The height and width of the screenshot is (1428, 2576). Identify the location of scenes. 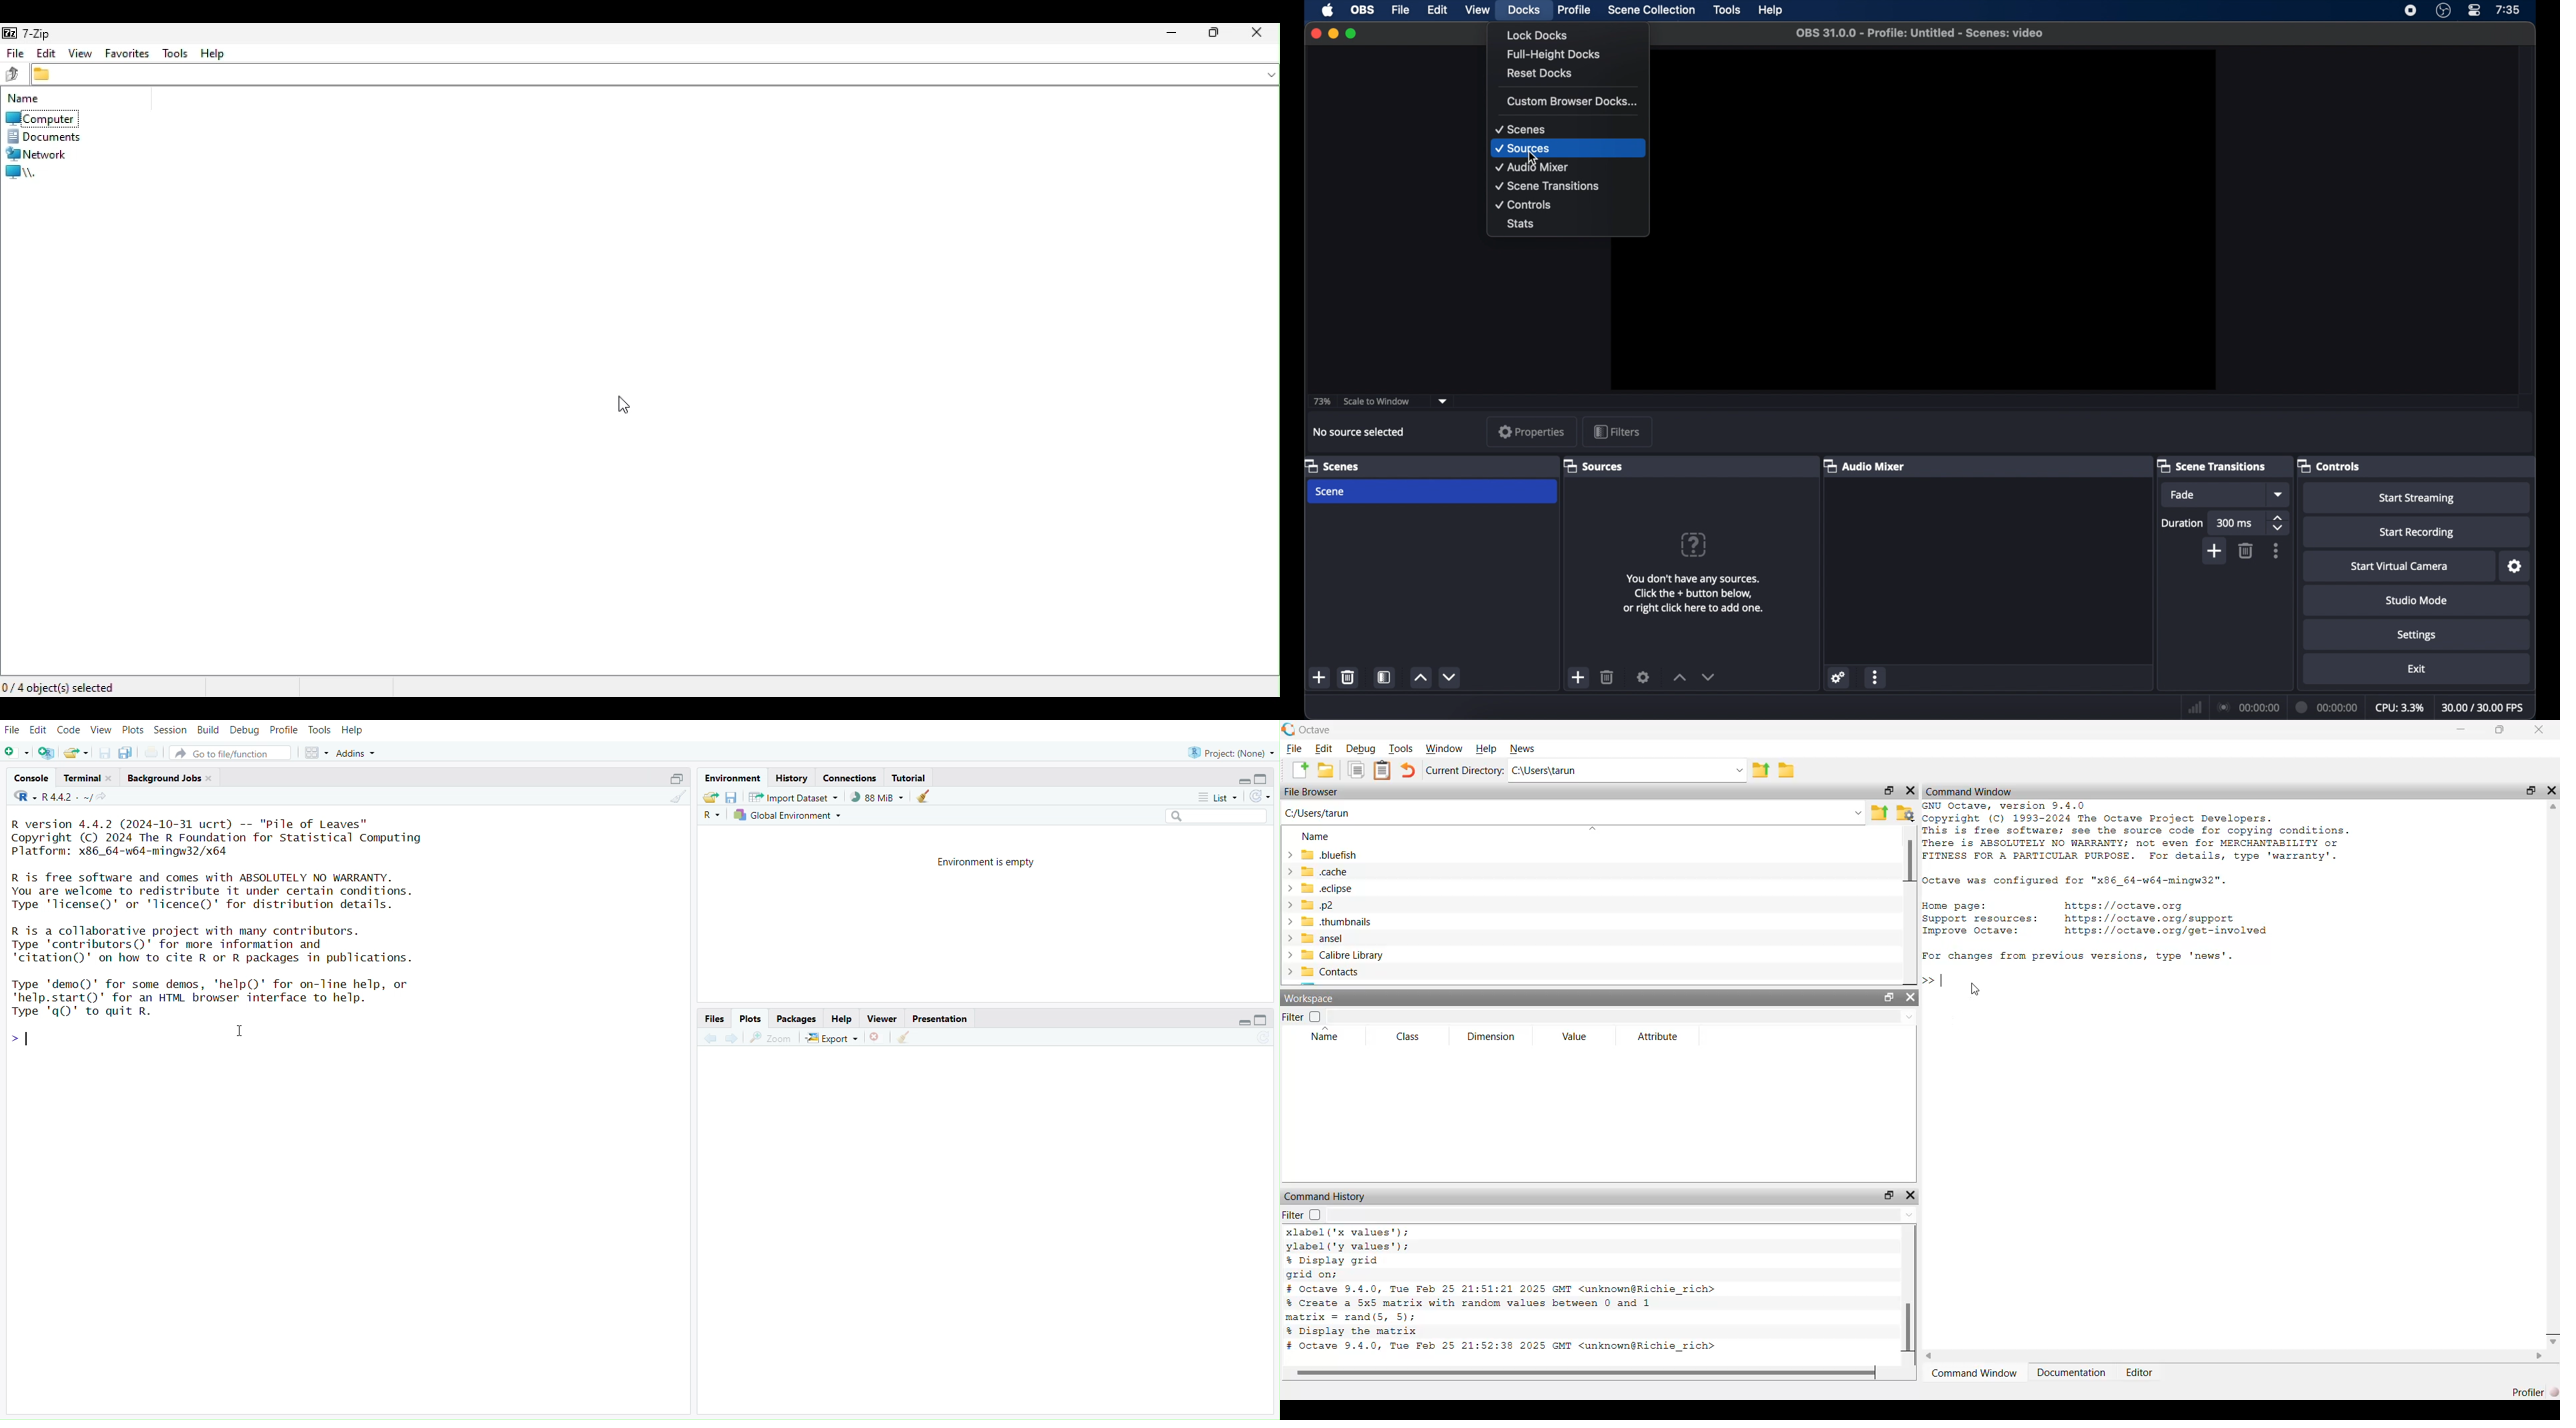
(1519, 129).